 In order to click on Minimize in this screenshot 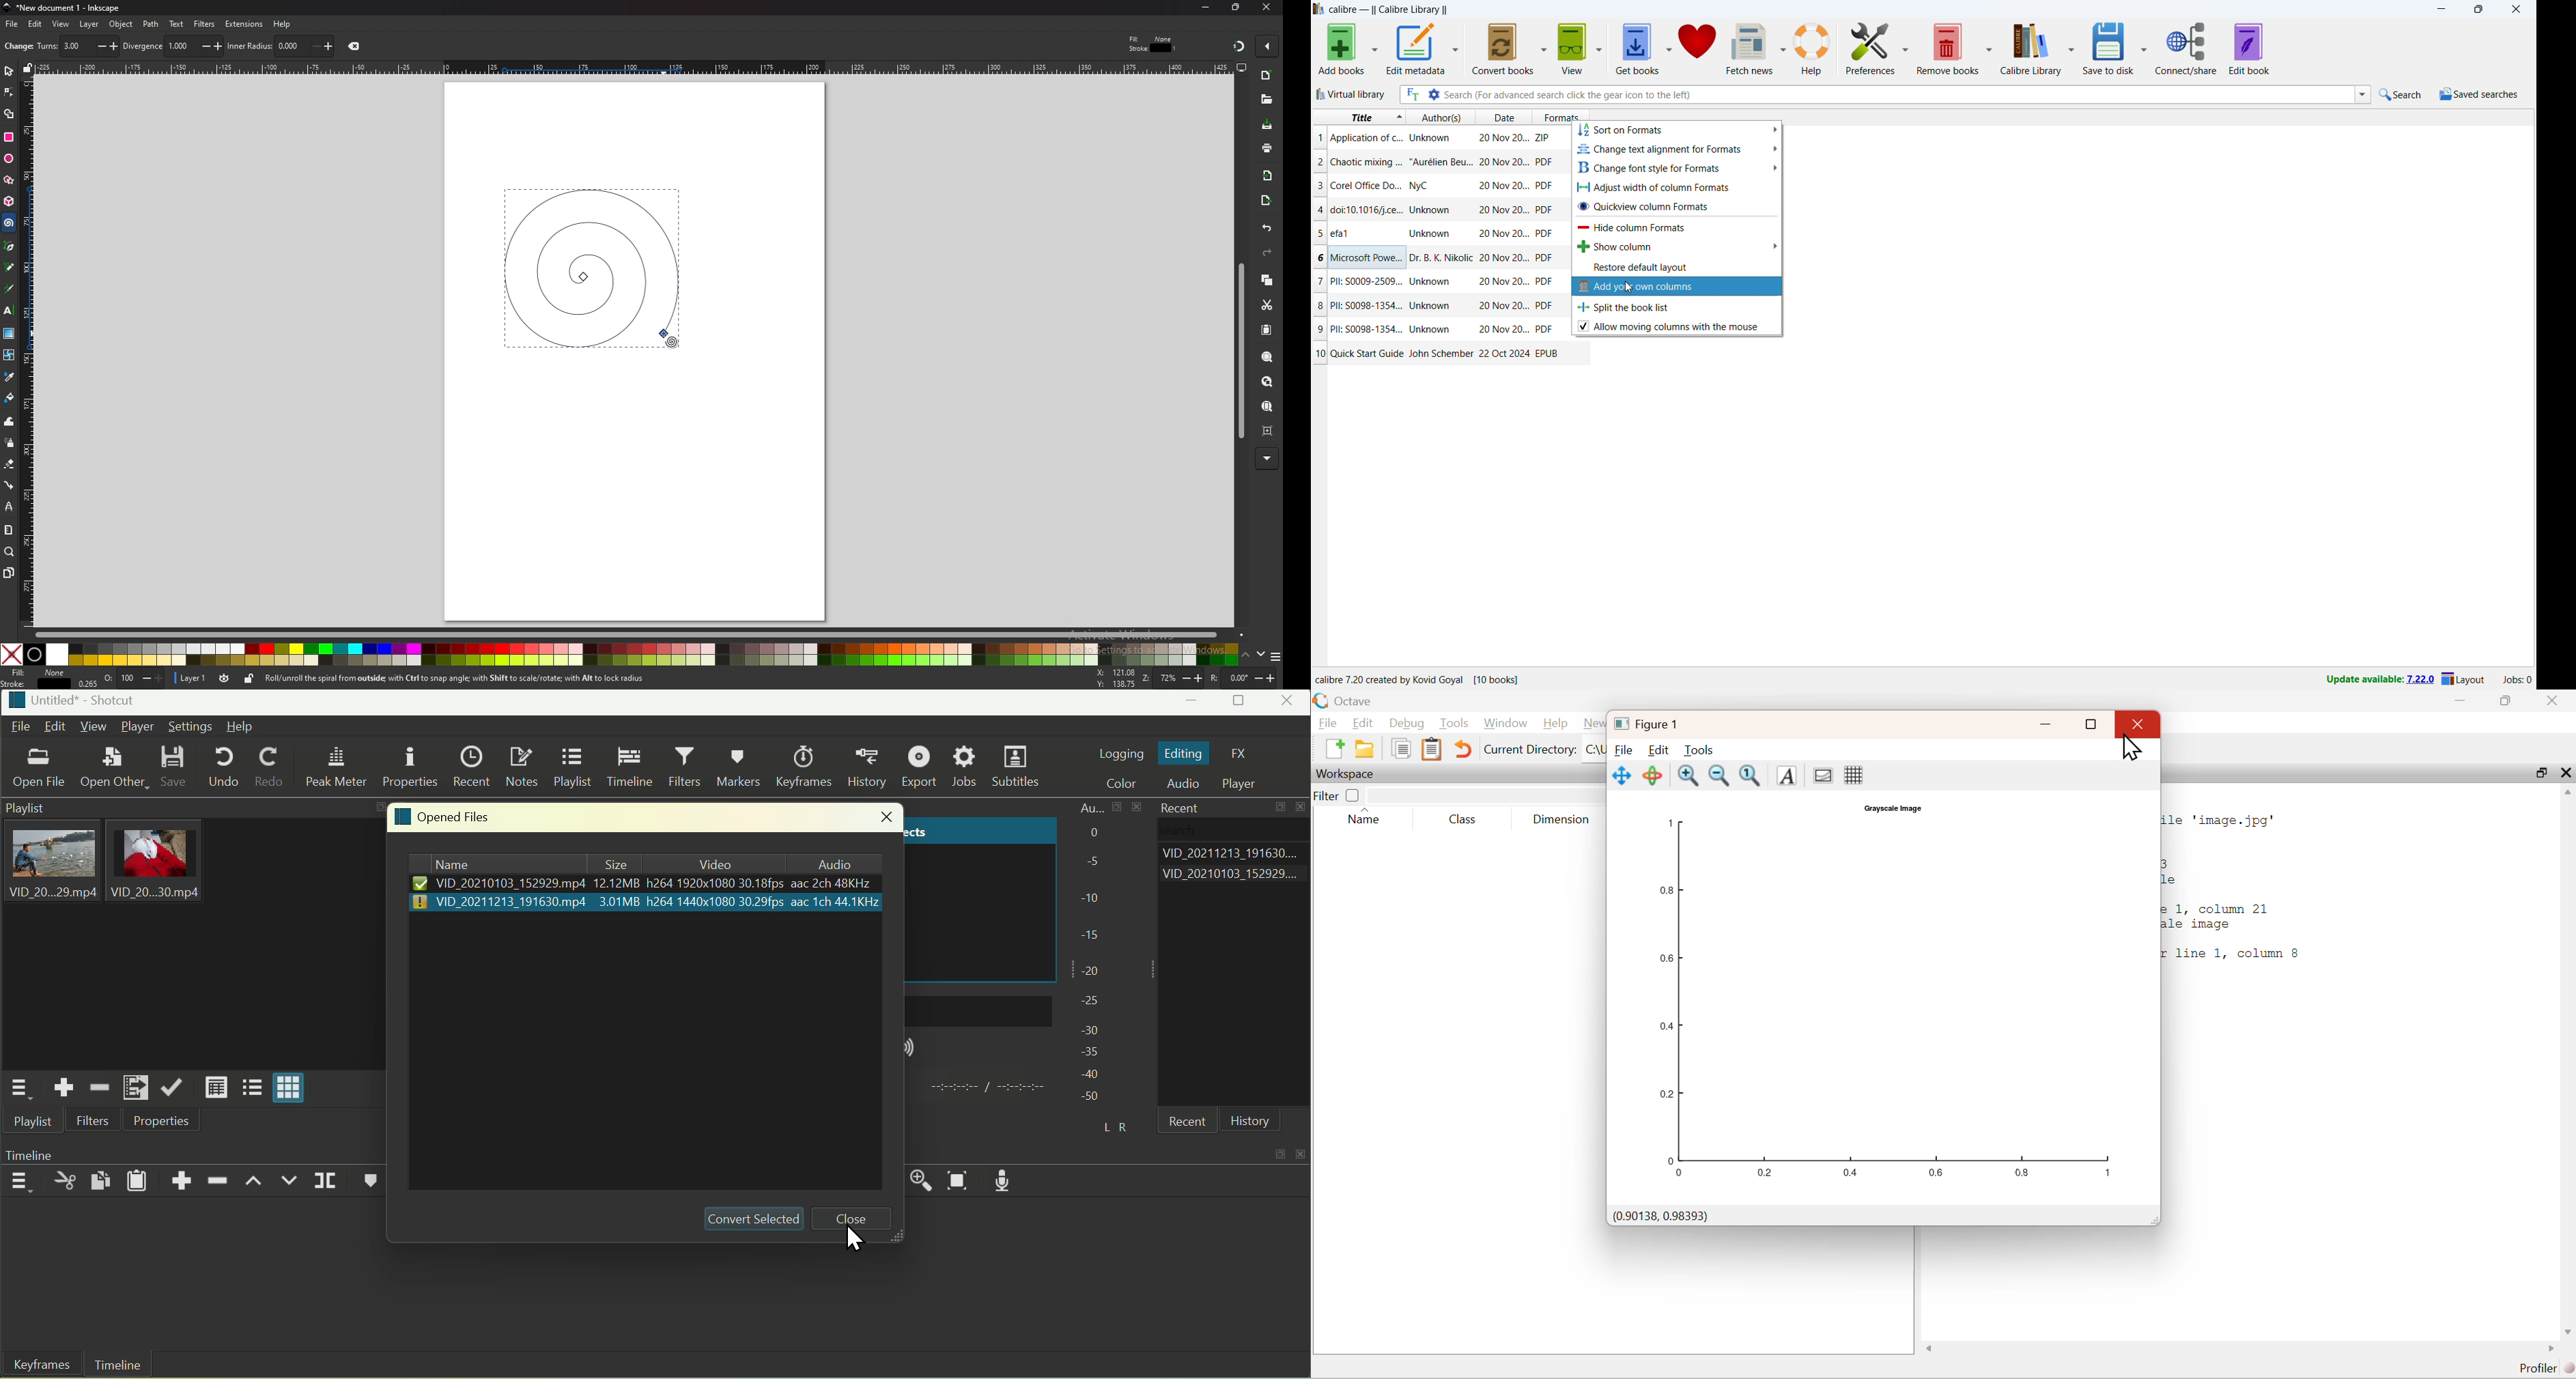, I will do `click(2466, 700)`.